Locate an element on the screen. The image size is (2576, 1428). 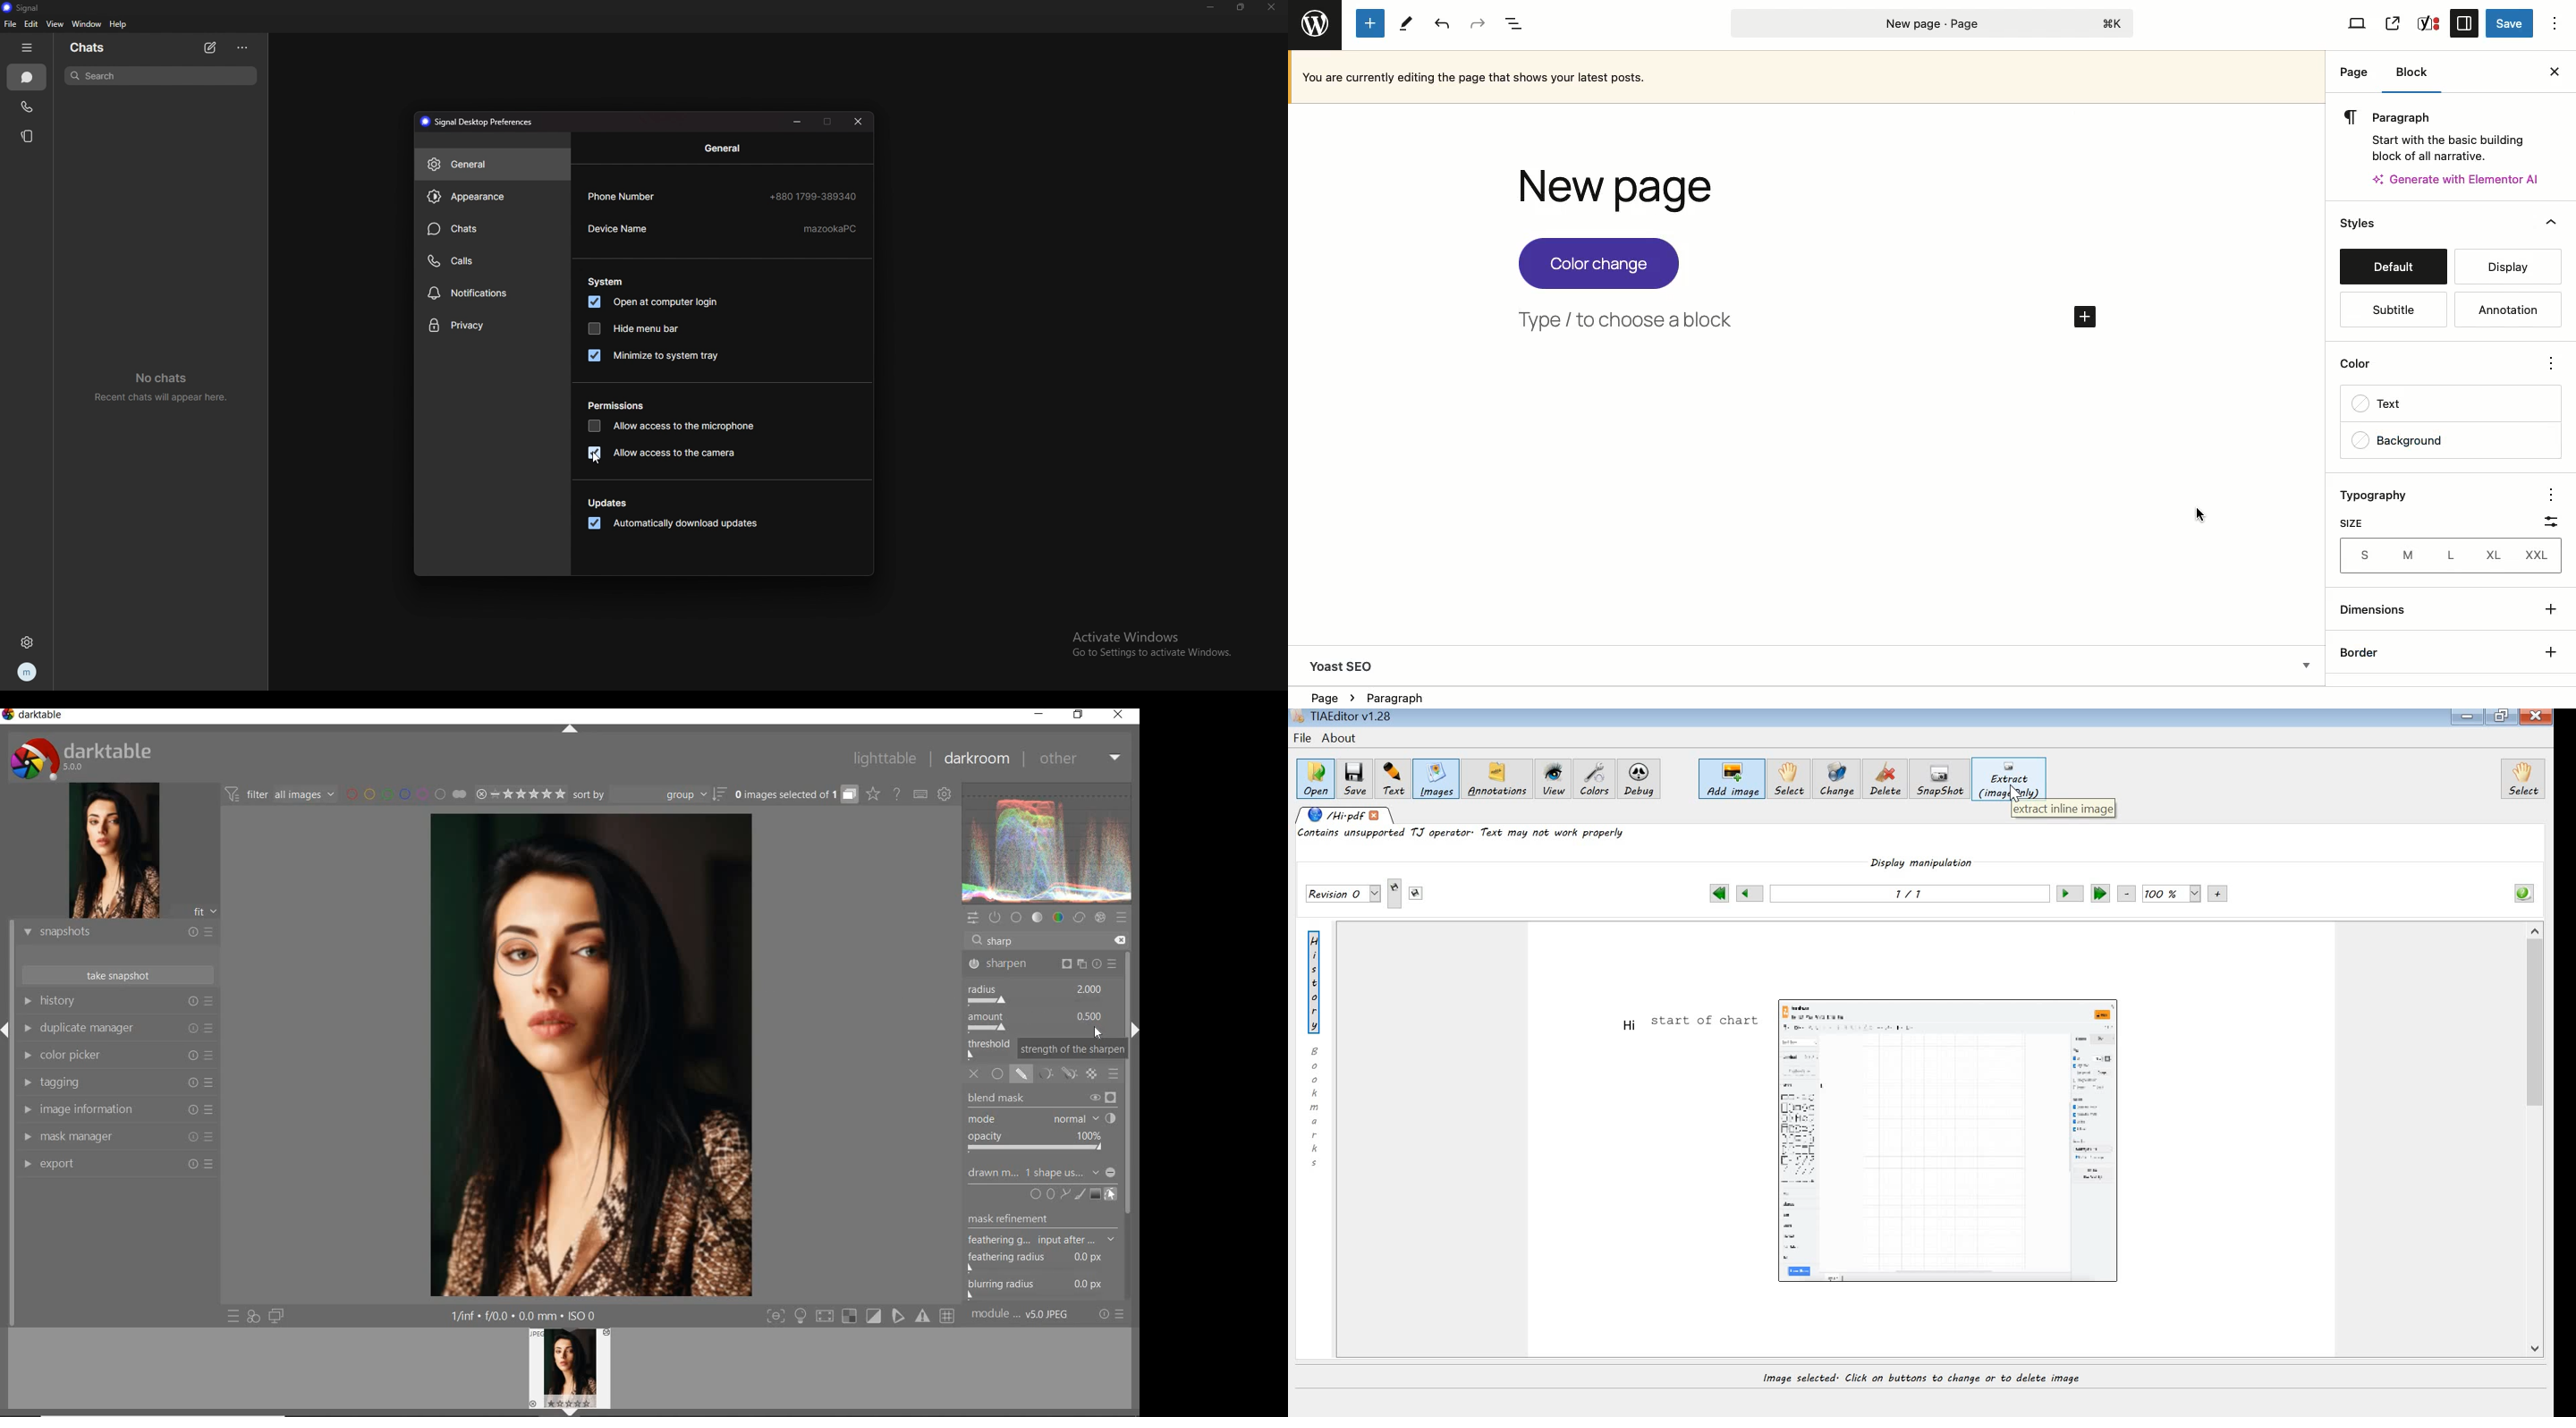
image preview is located at coordinates (115, 850).